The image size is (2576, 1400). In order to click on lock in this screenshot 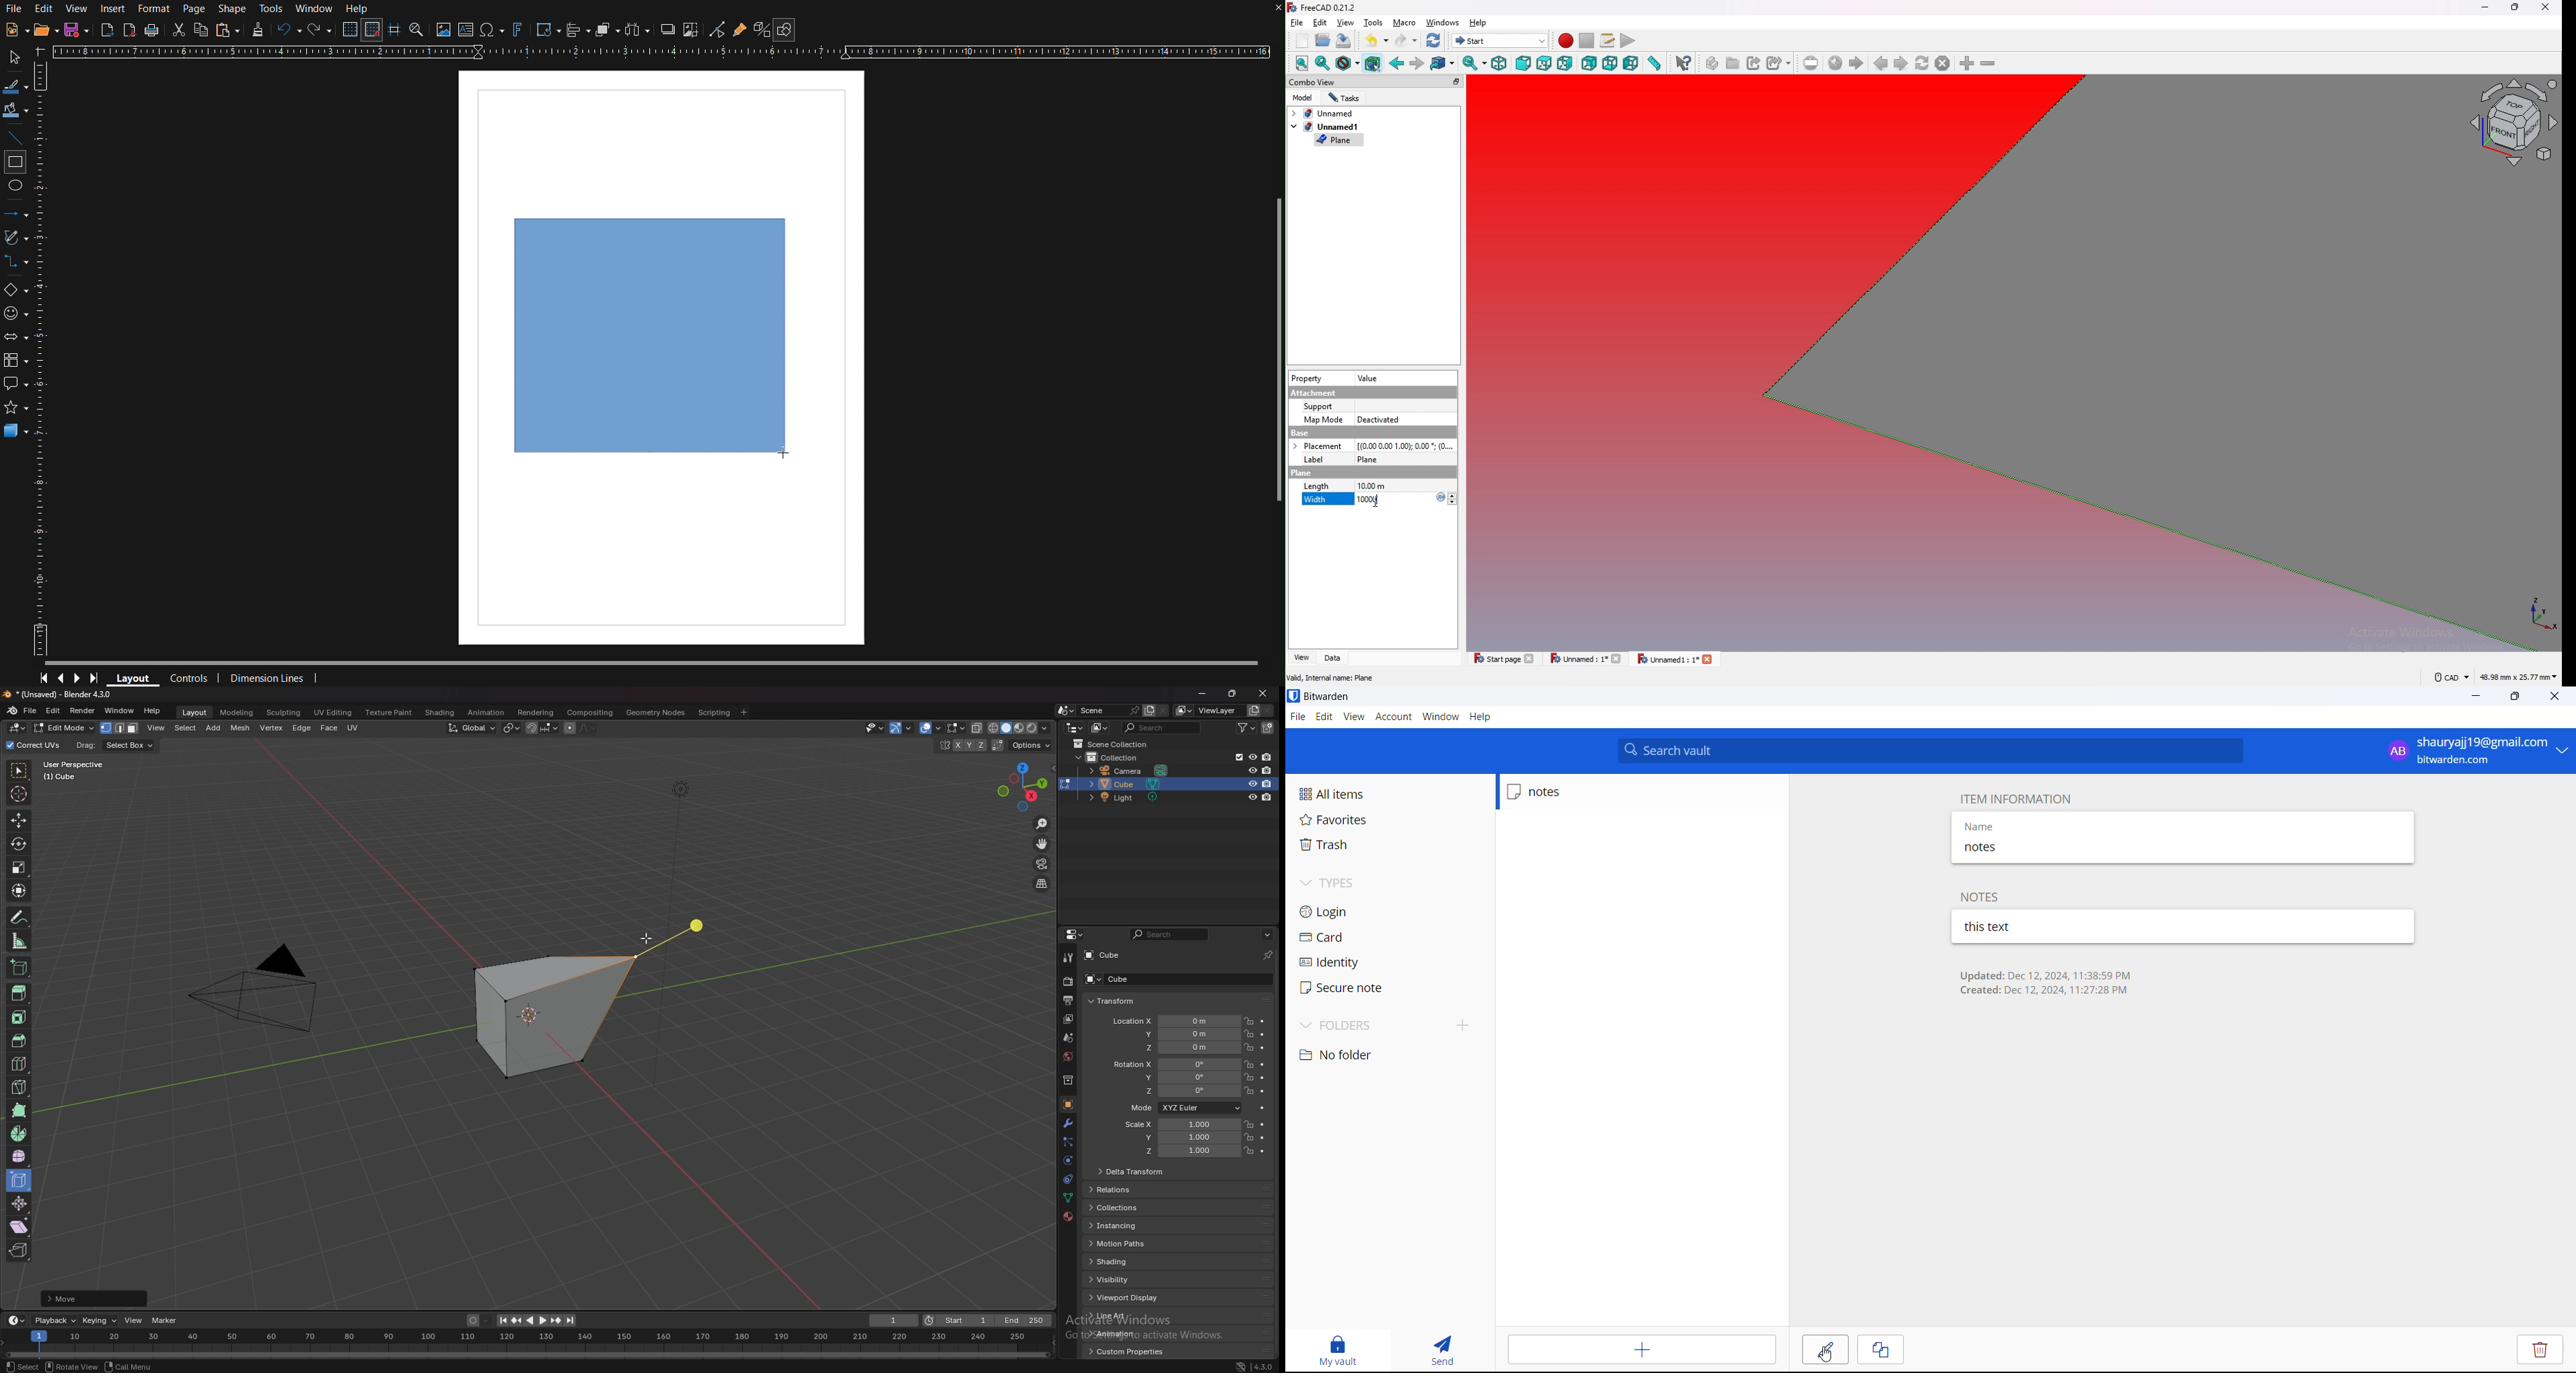, I will do `click(1249, 1064)`.